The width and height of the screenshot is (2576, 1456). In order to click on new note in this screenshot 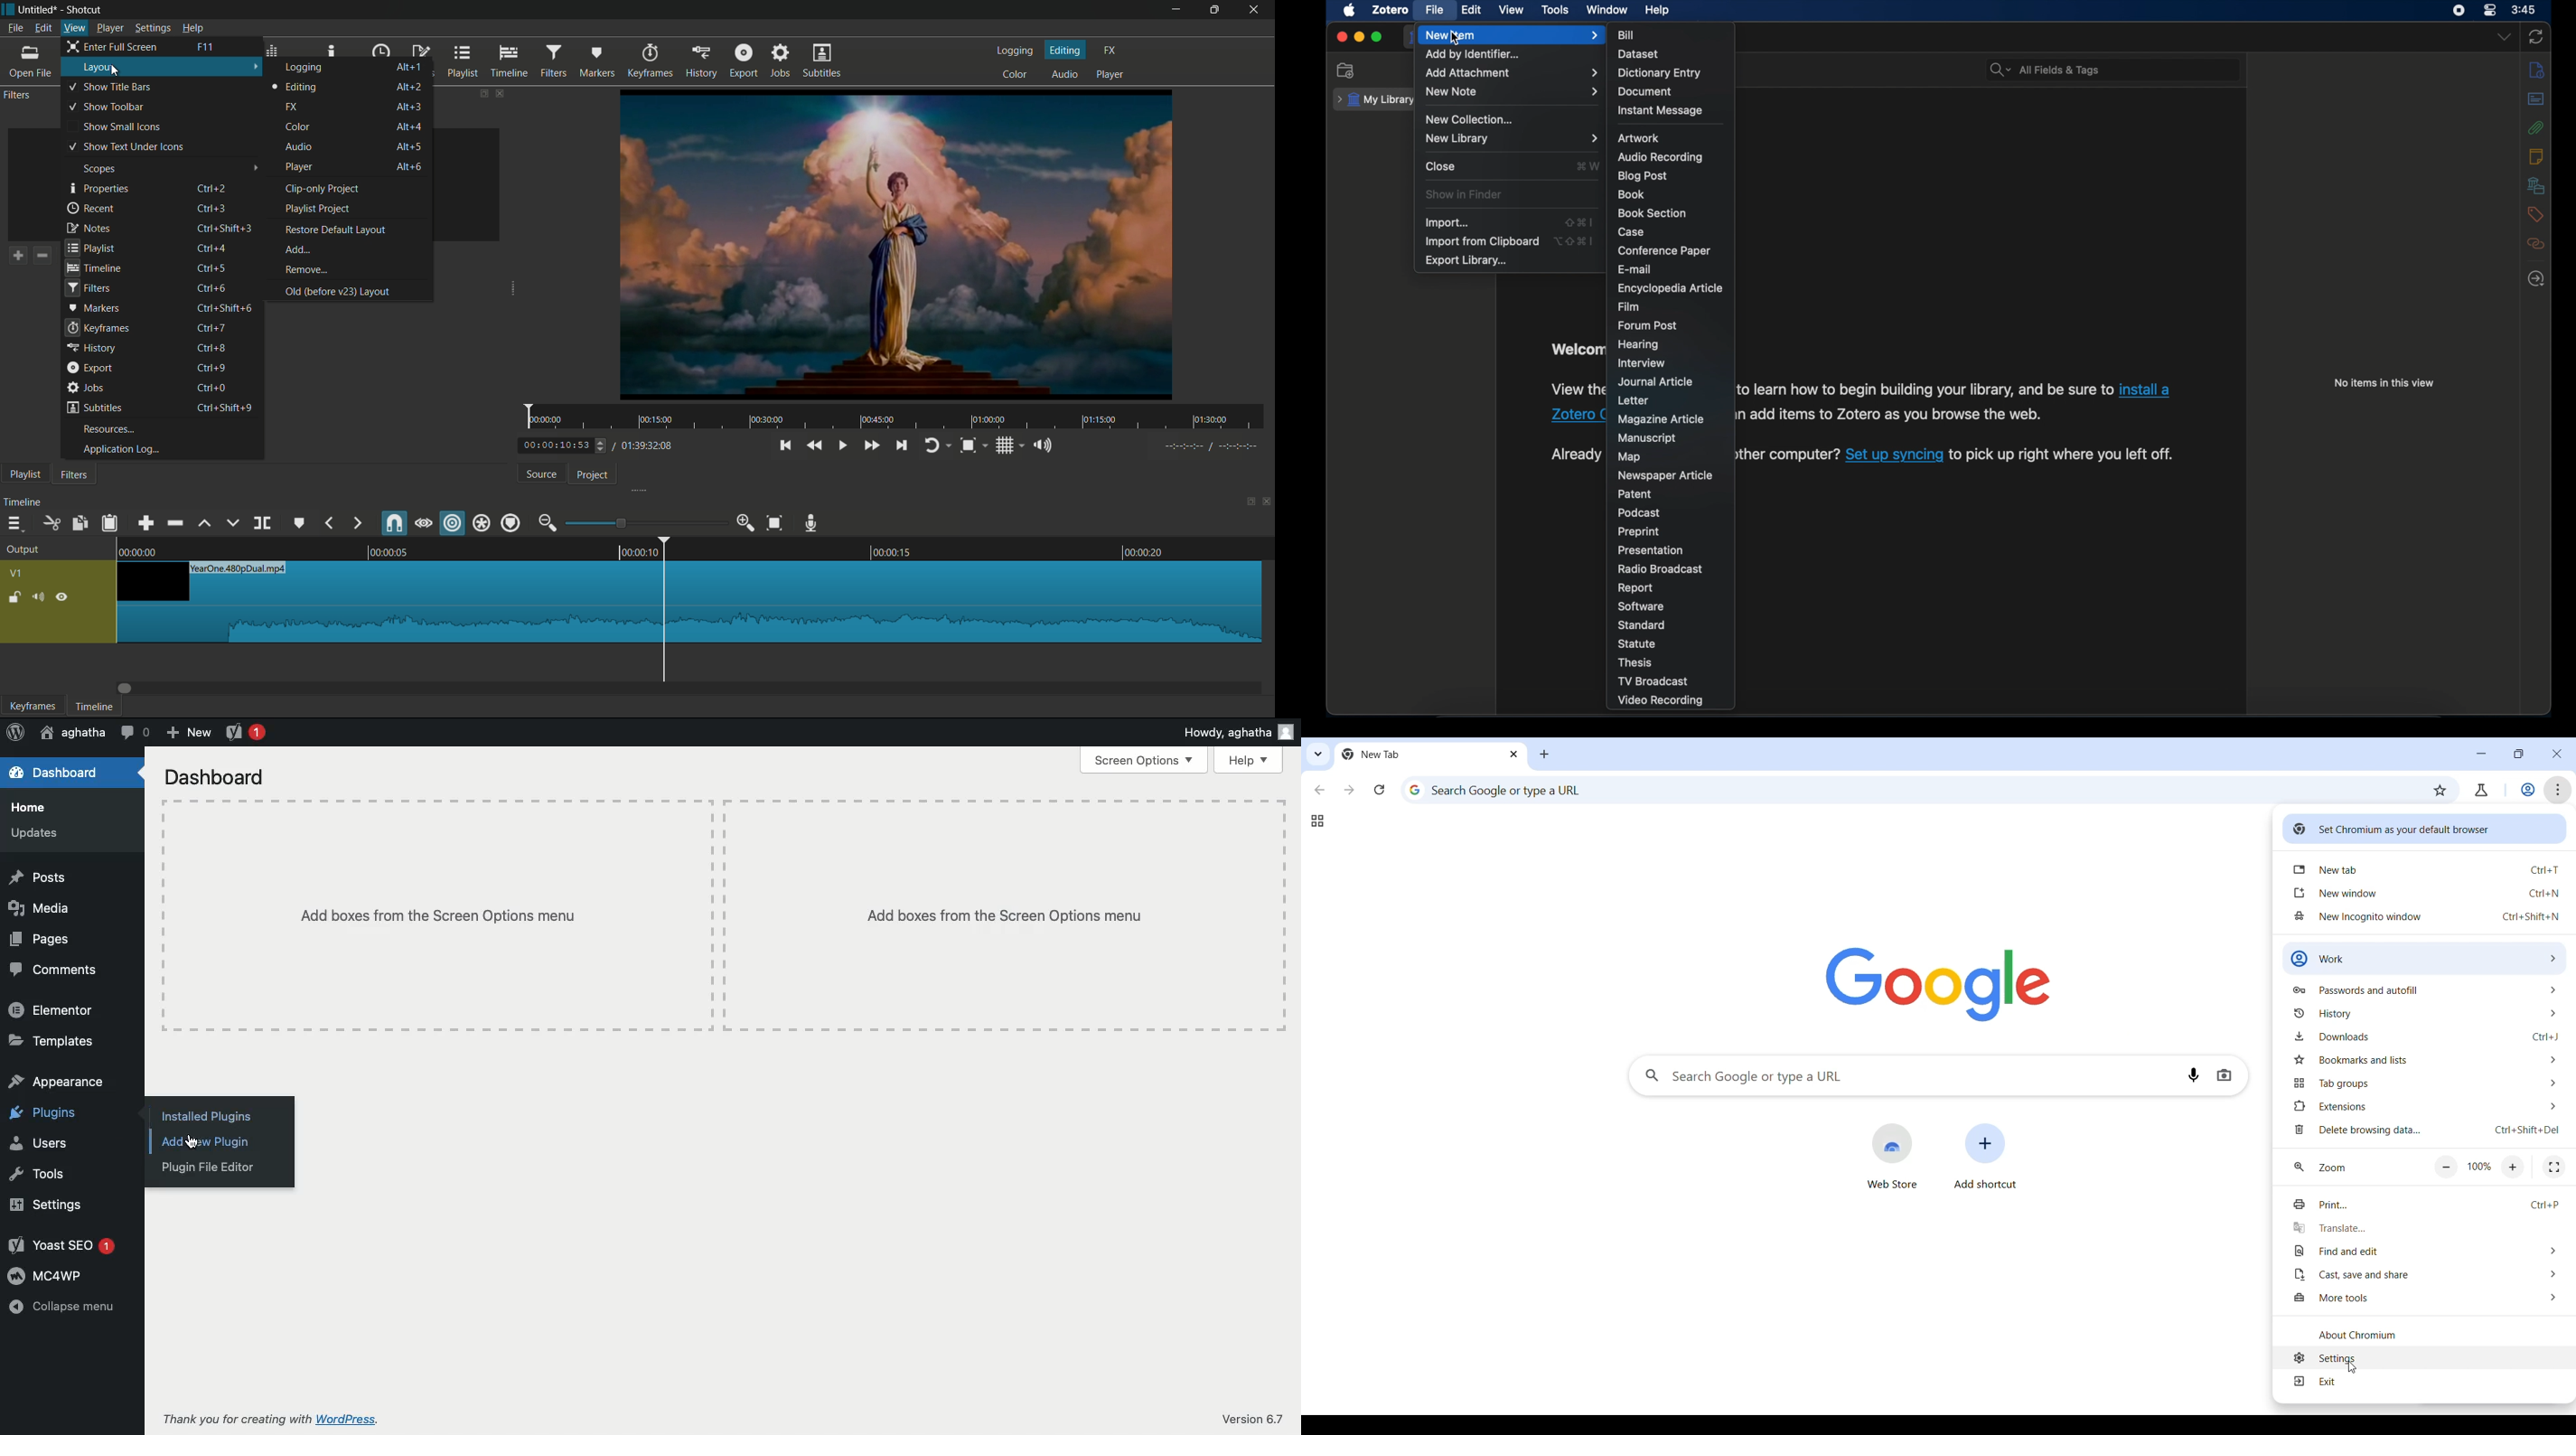, I will do `click(1511, 92)`.